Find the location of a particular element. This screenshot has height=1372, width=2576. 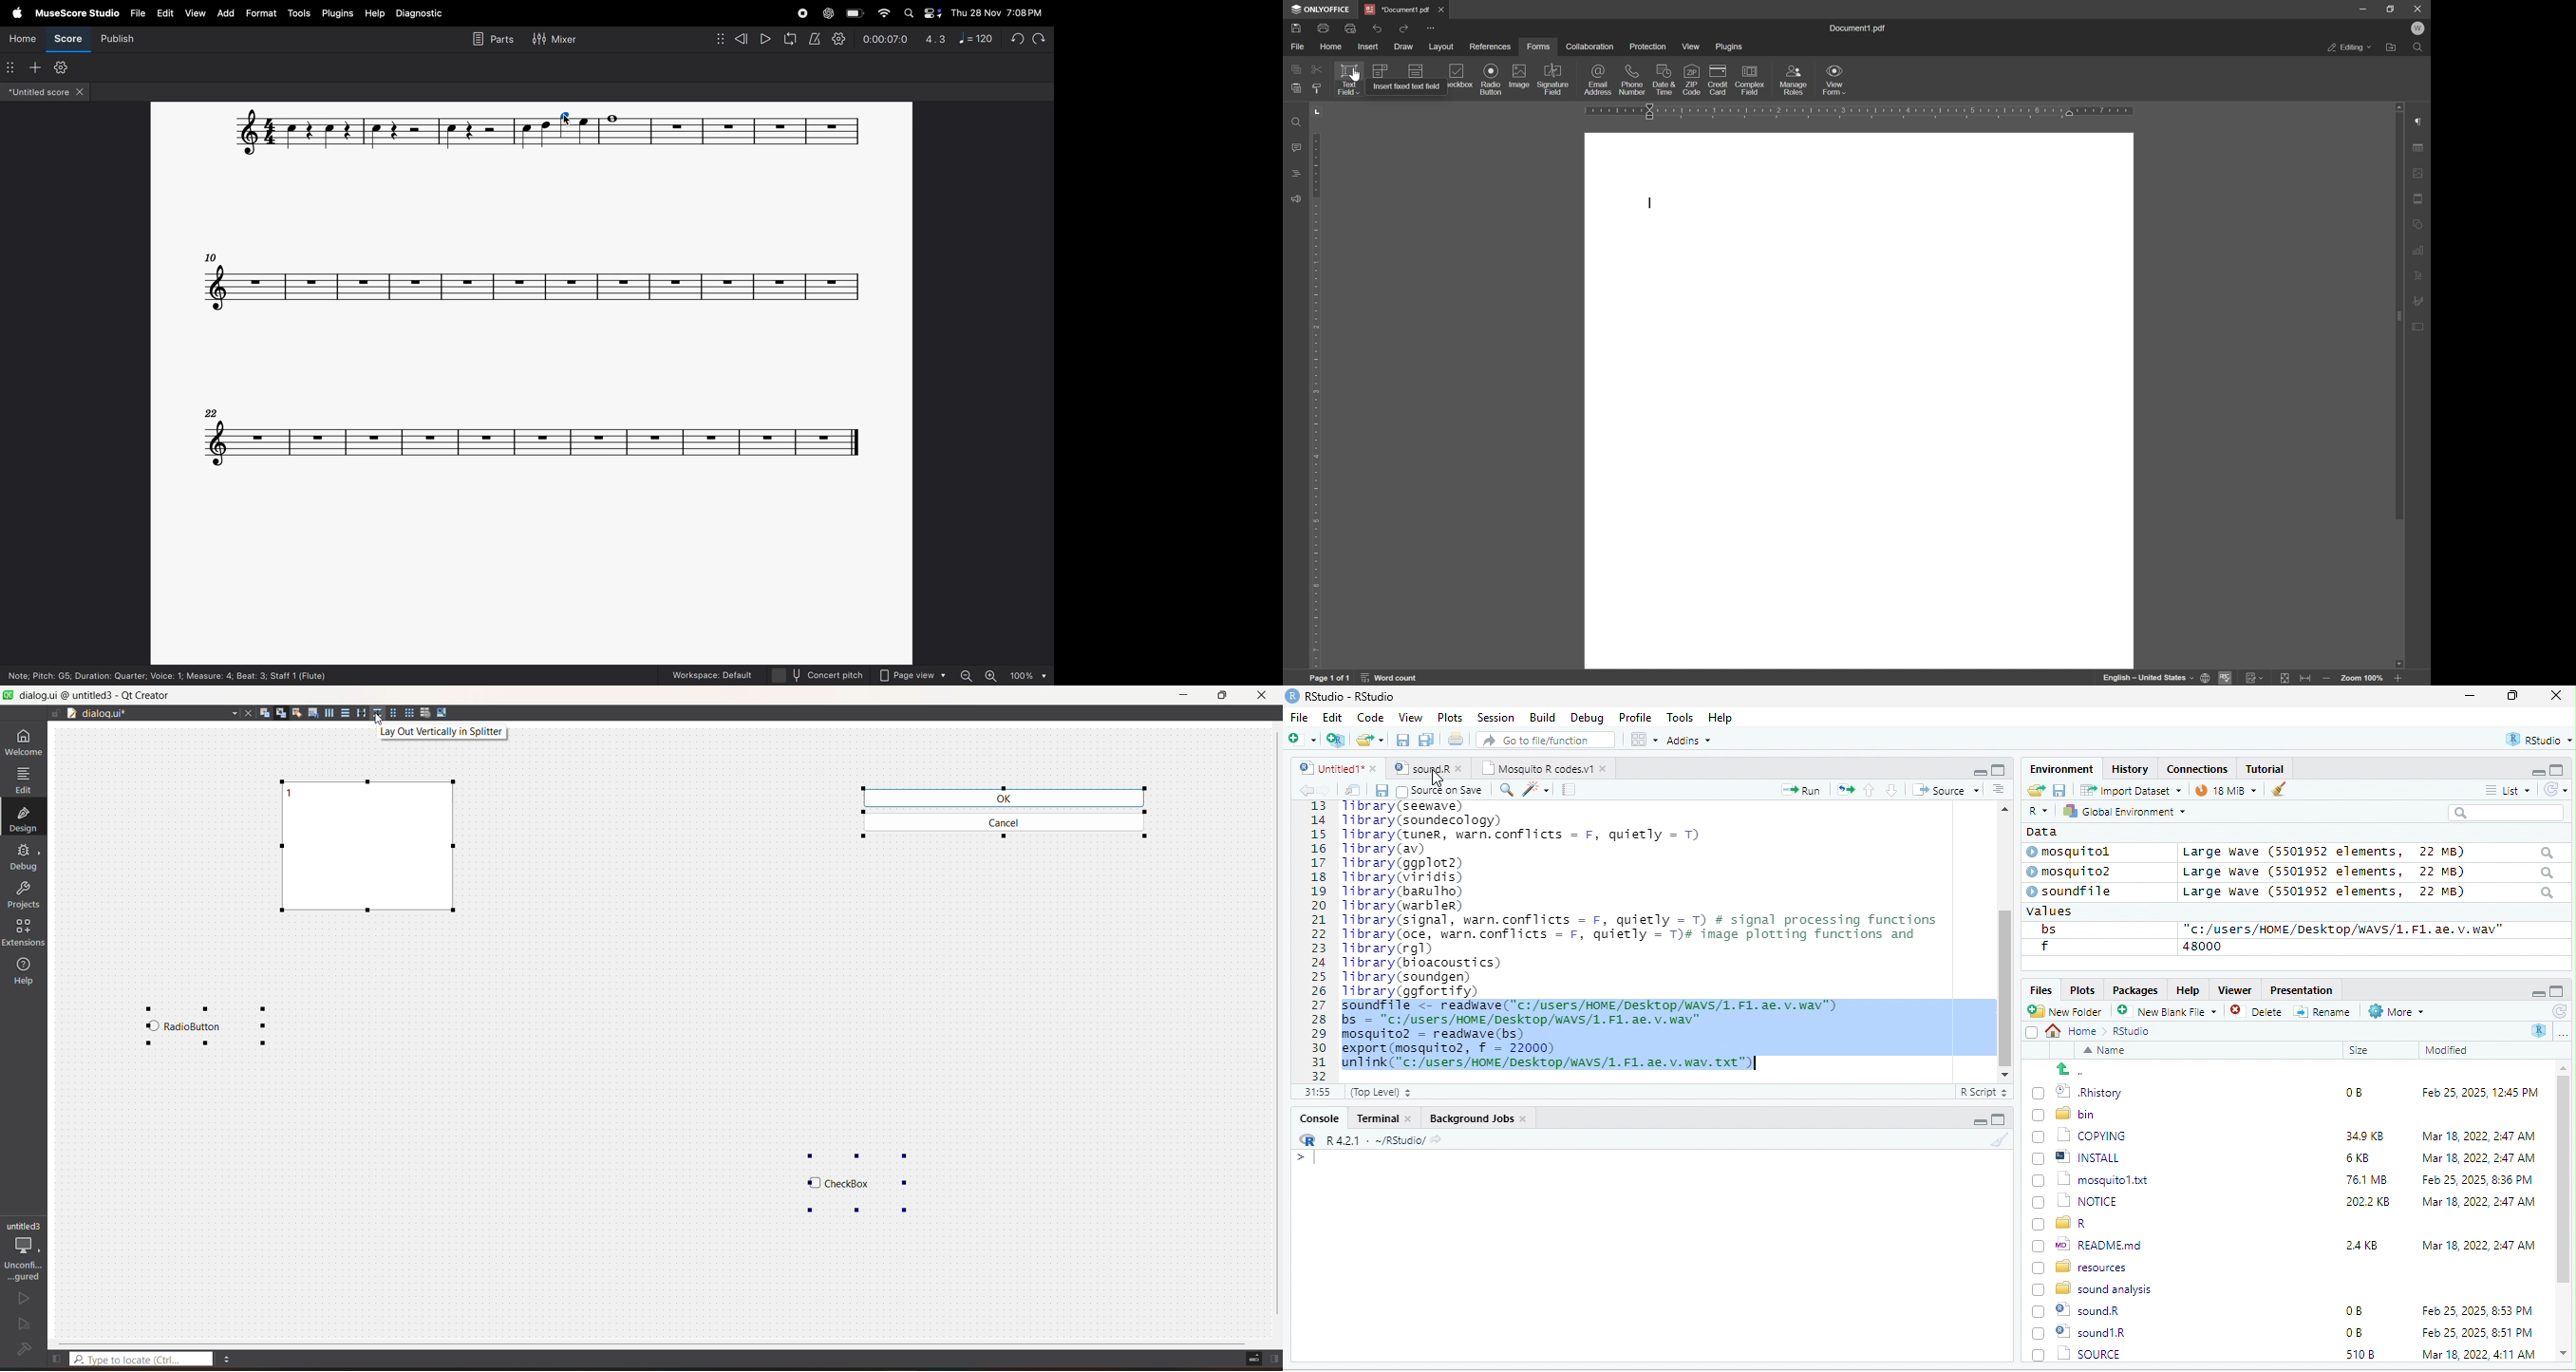

typing cursor is located at coordinates (1650, 204).